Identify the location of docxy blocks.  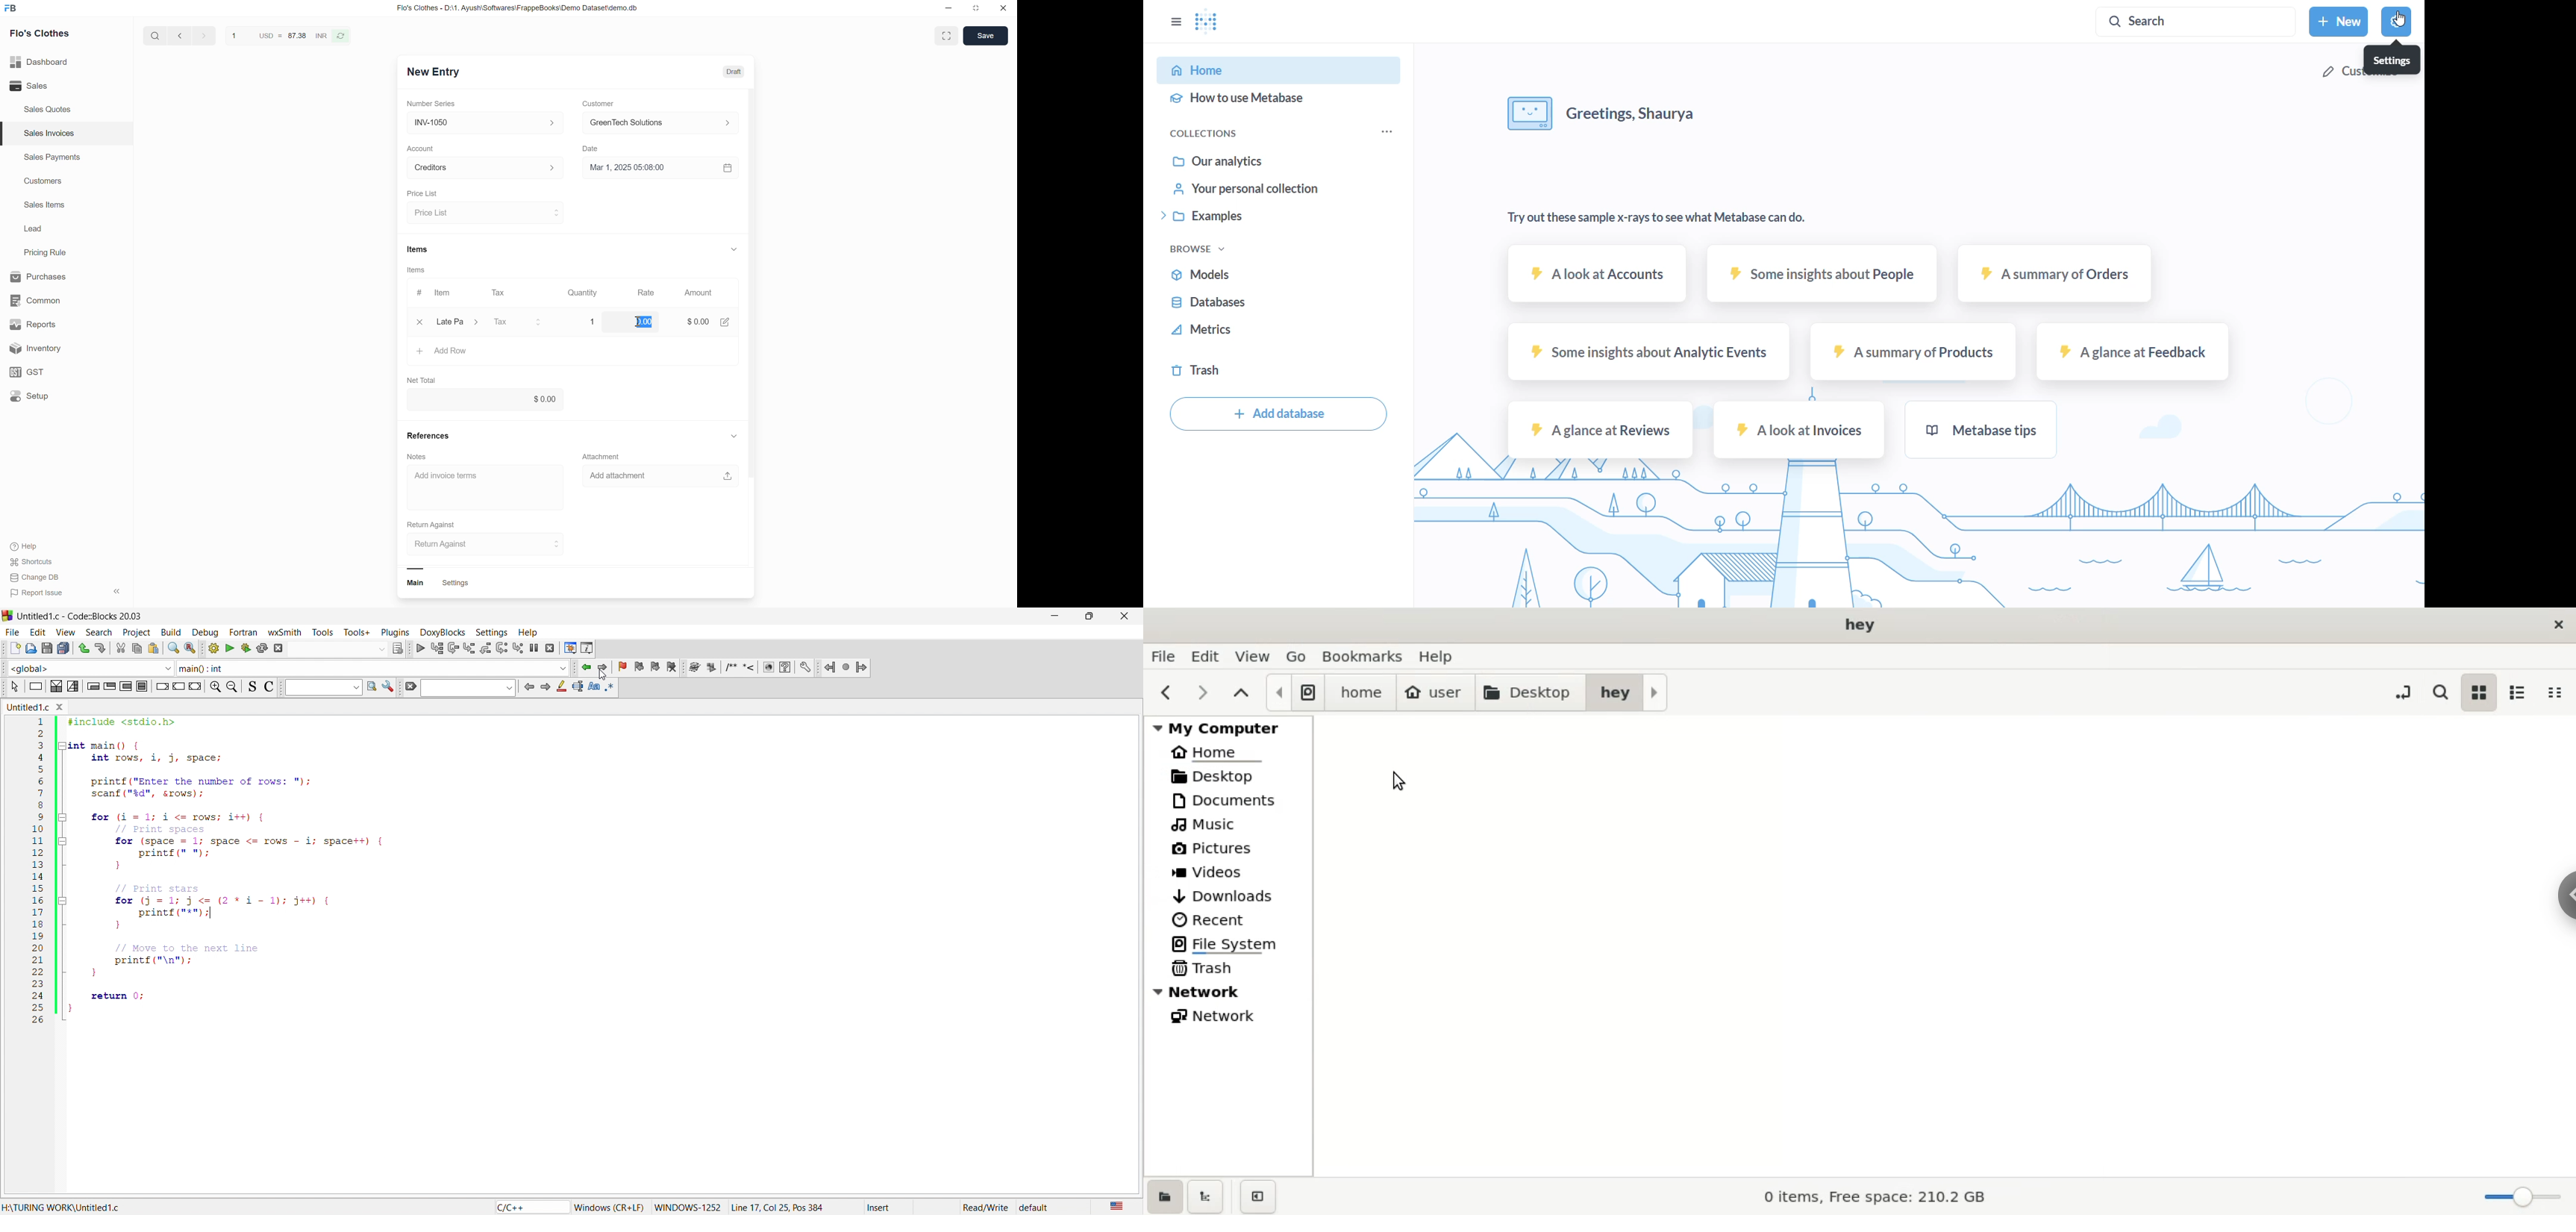
(745, 666).